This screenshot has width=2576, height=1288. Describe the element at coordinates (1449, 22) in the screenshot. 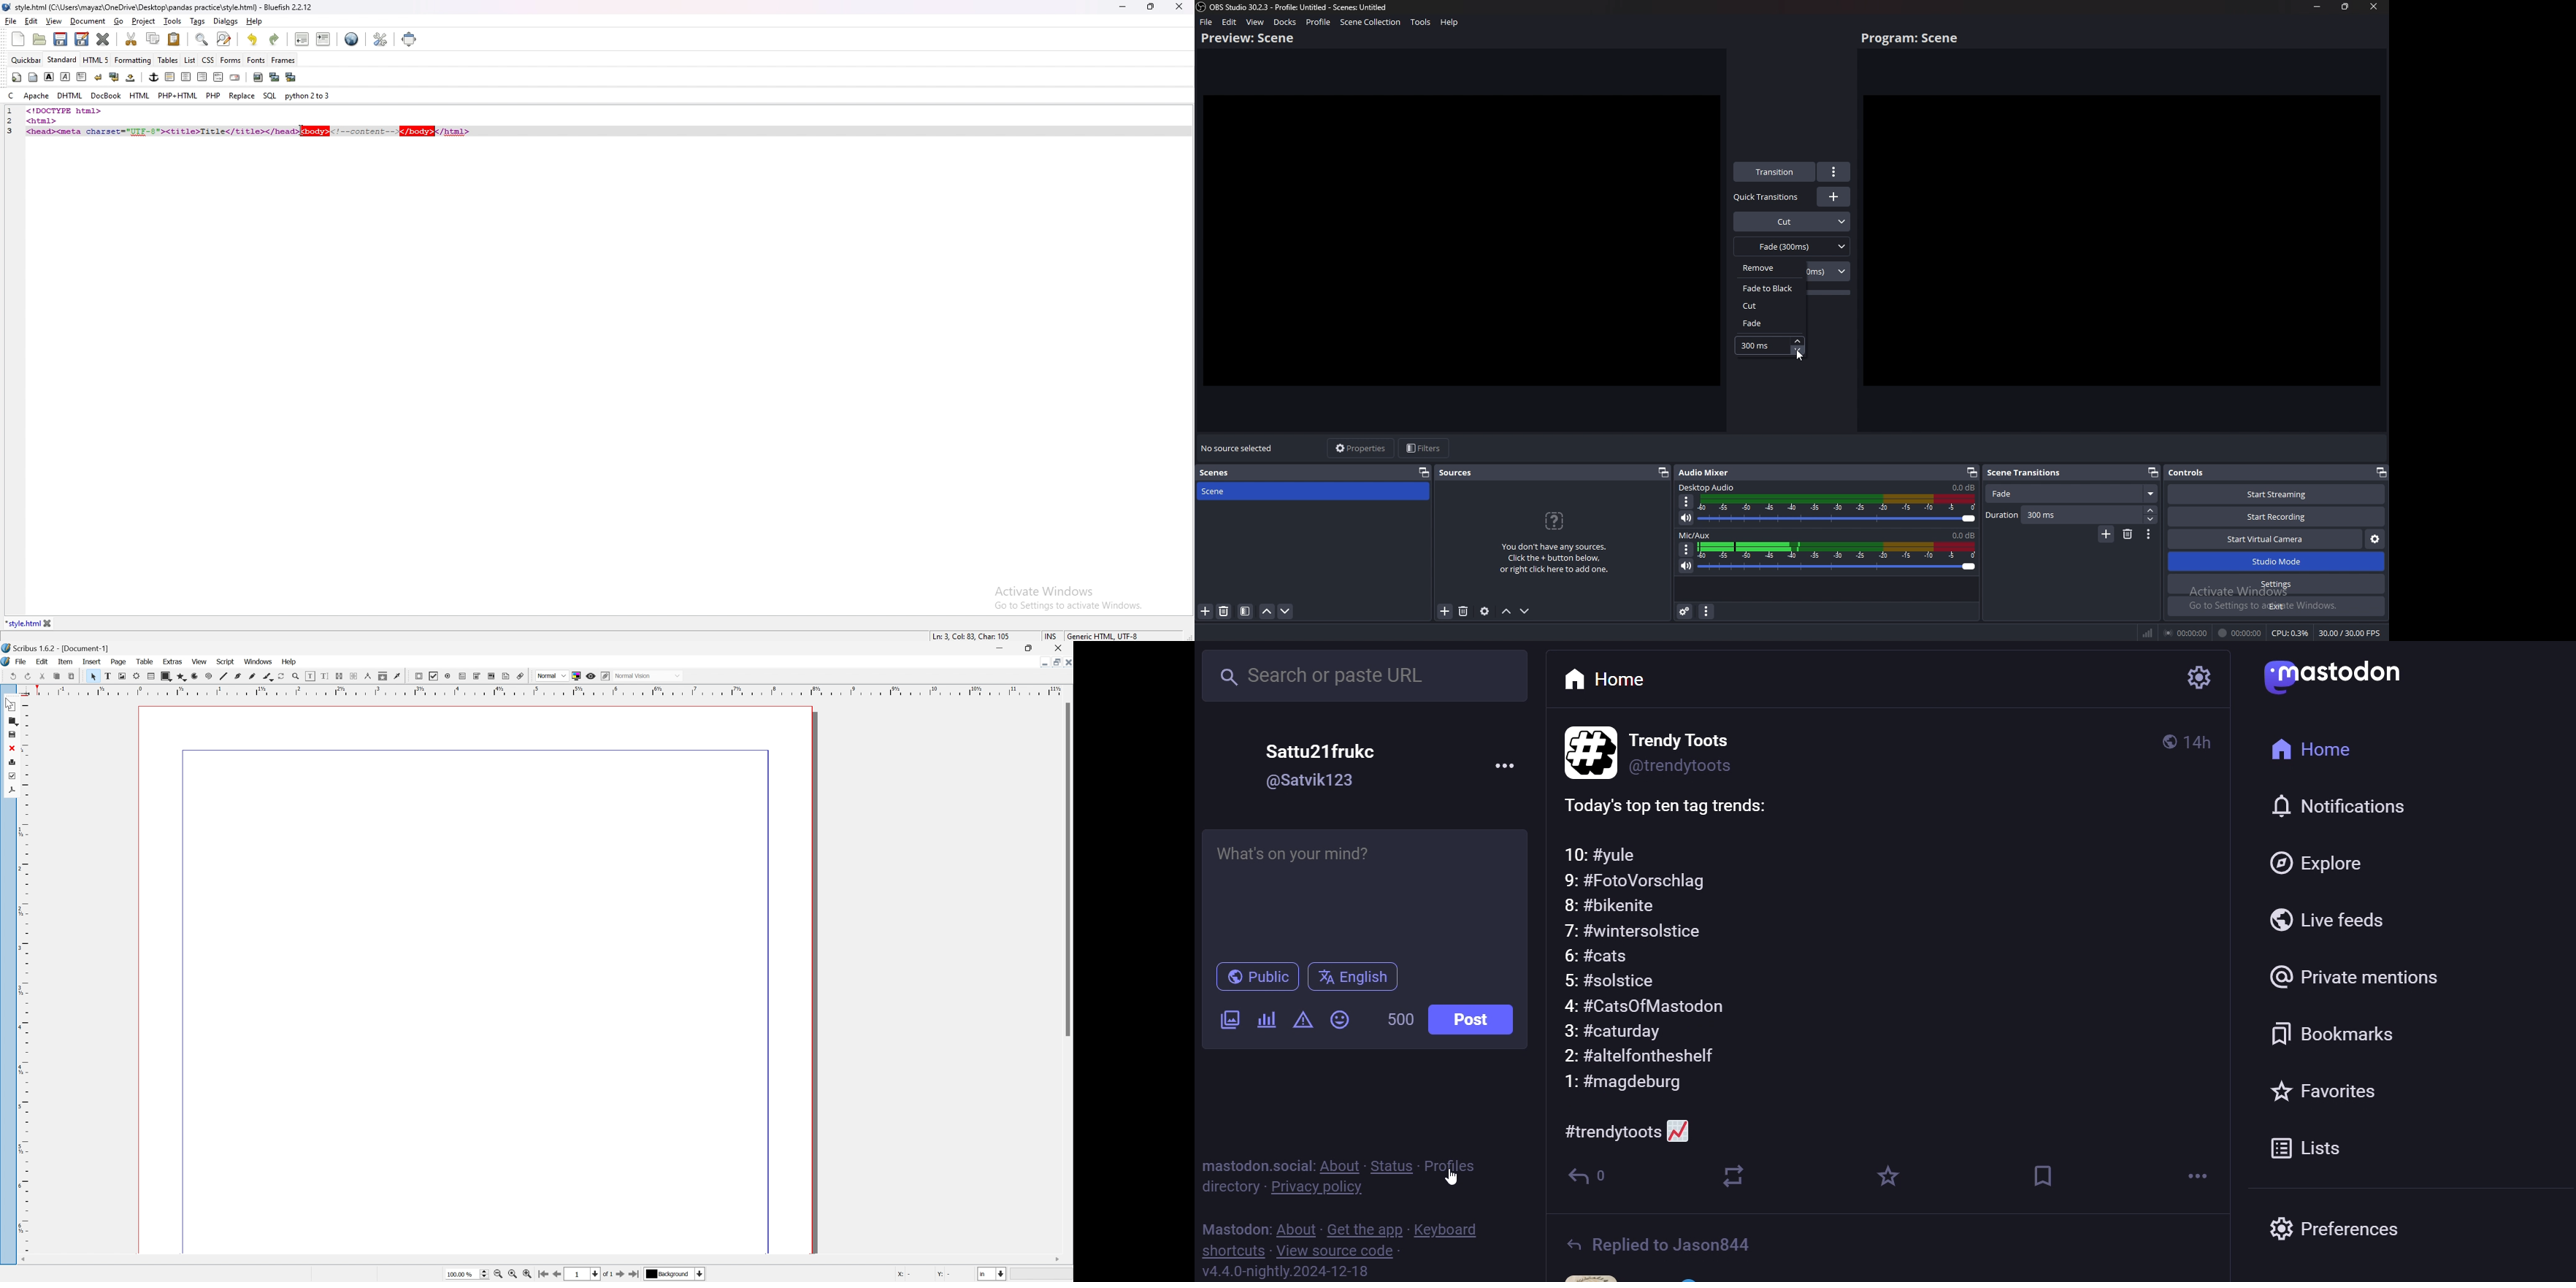

I see `help` at that location.